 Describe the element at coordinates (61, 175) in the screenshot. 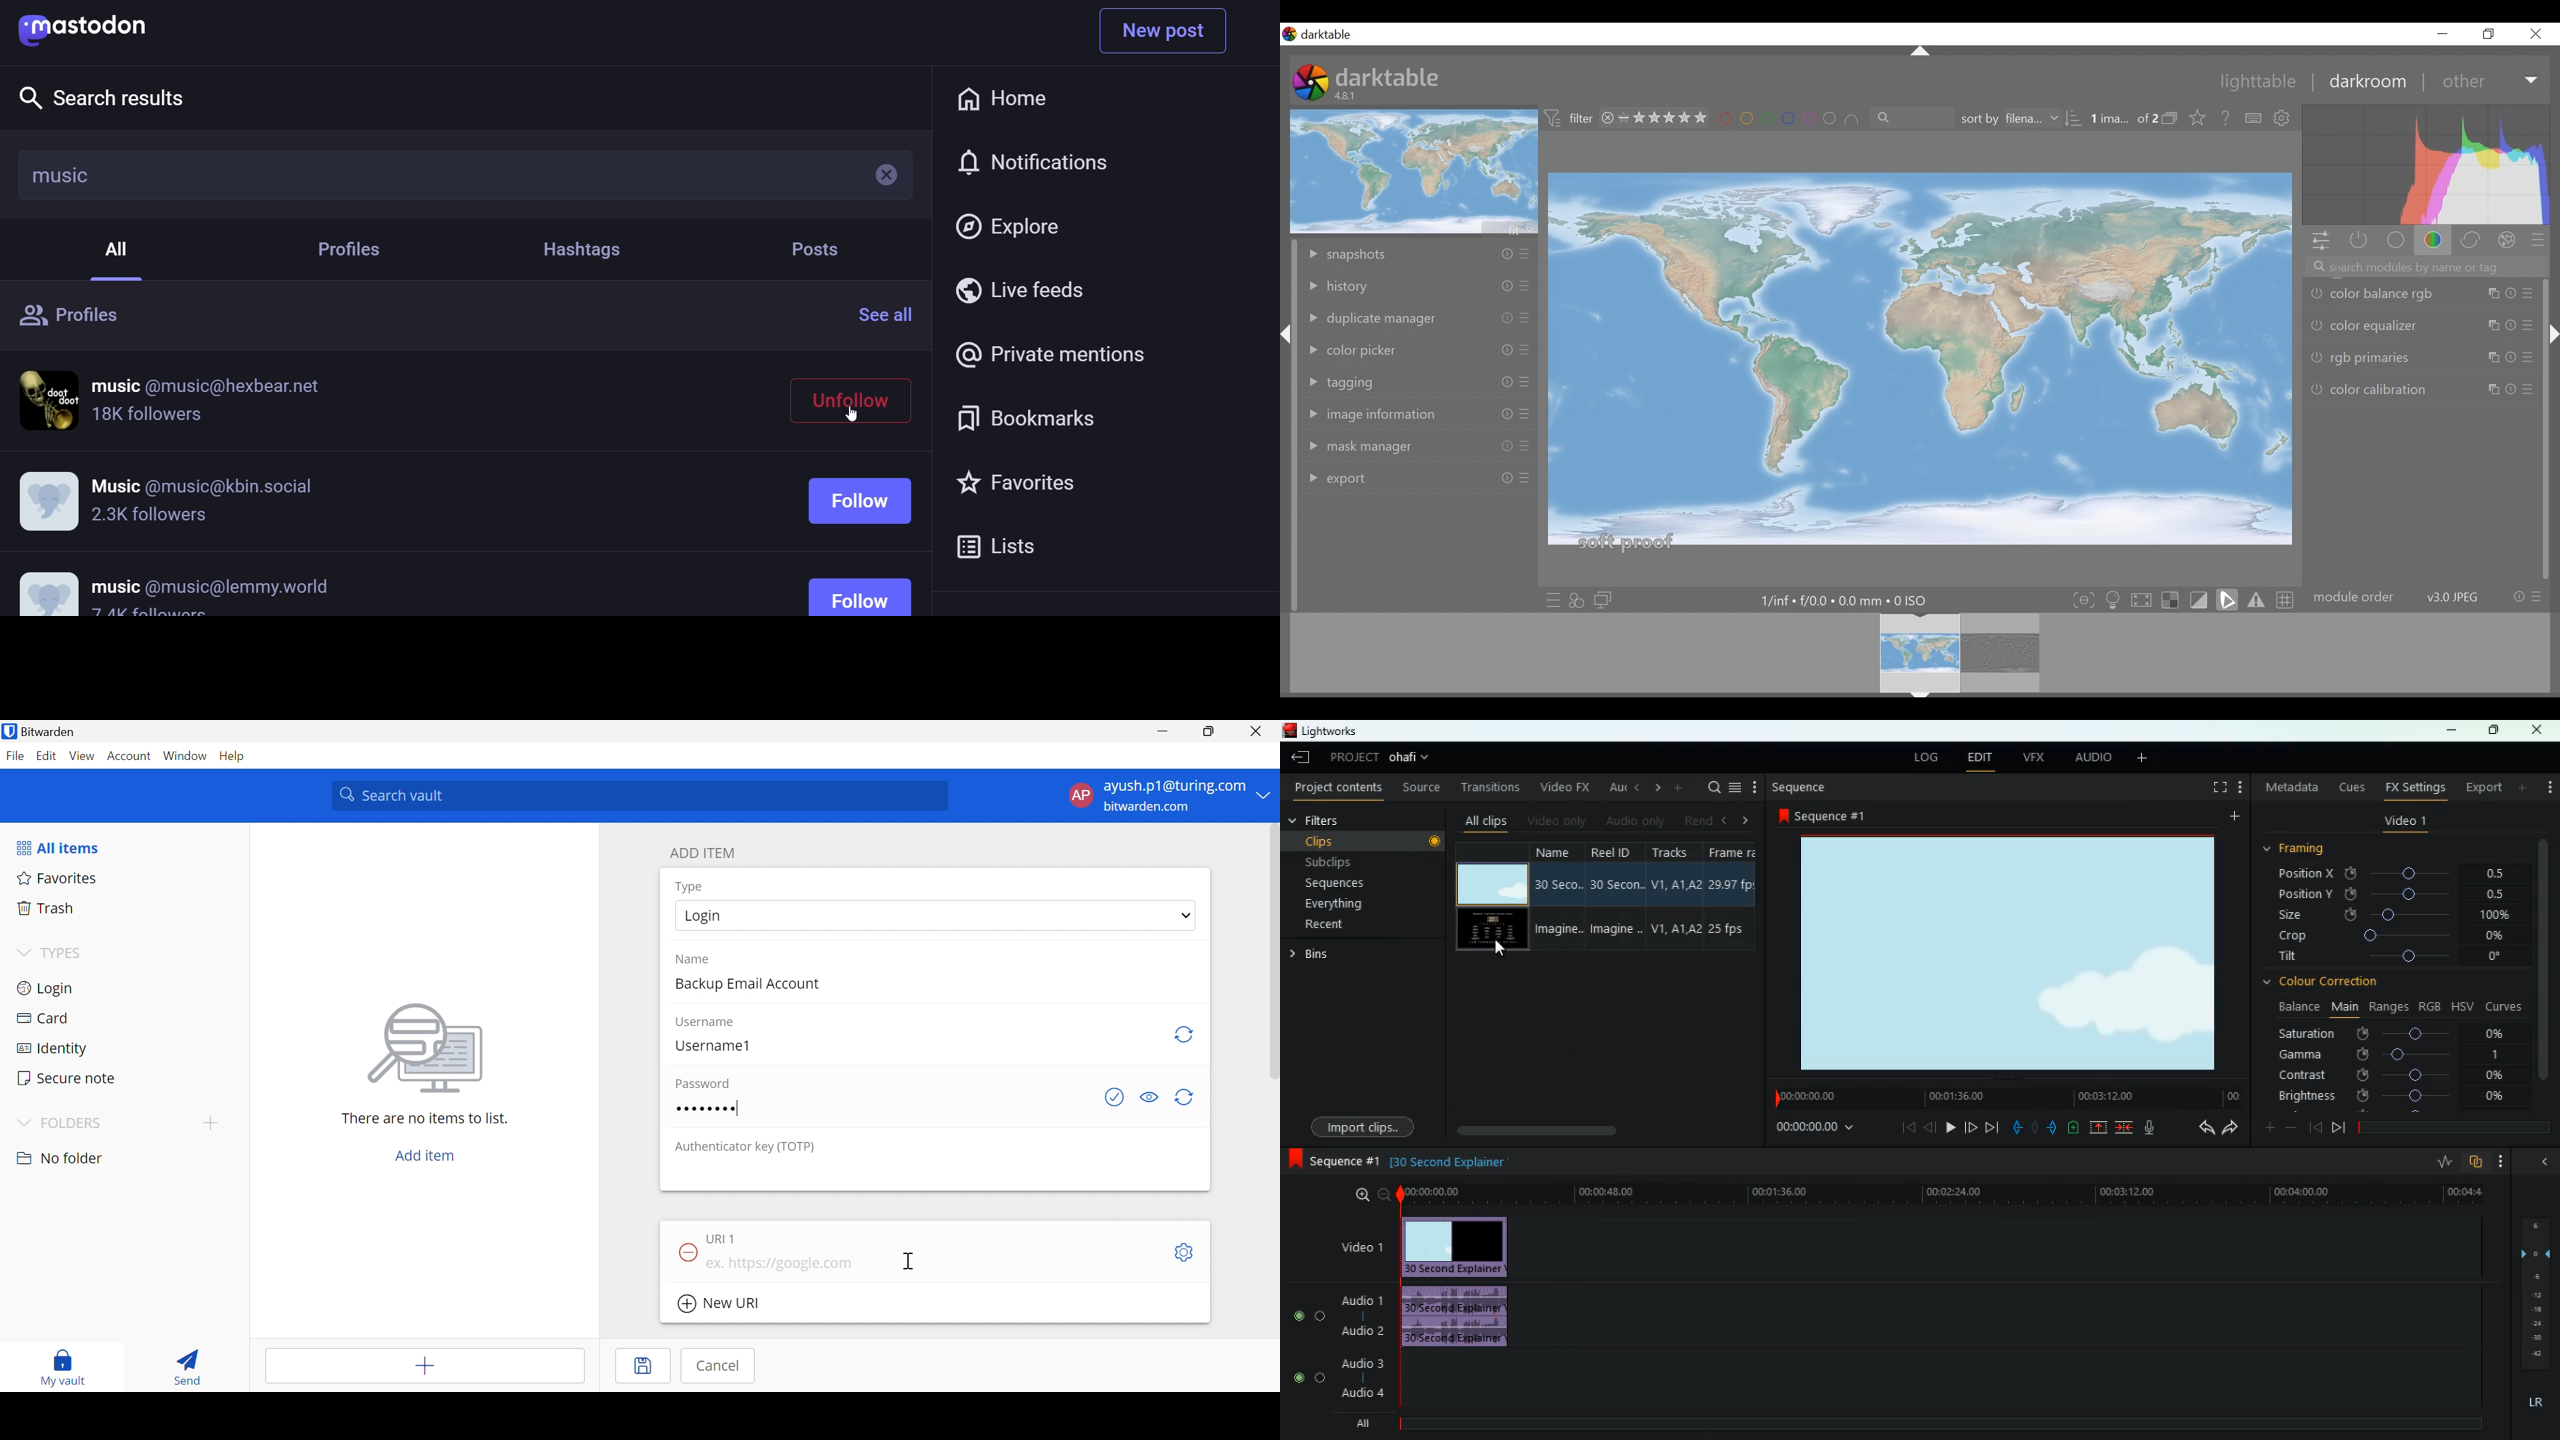

I see `music` at that location.